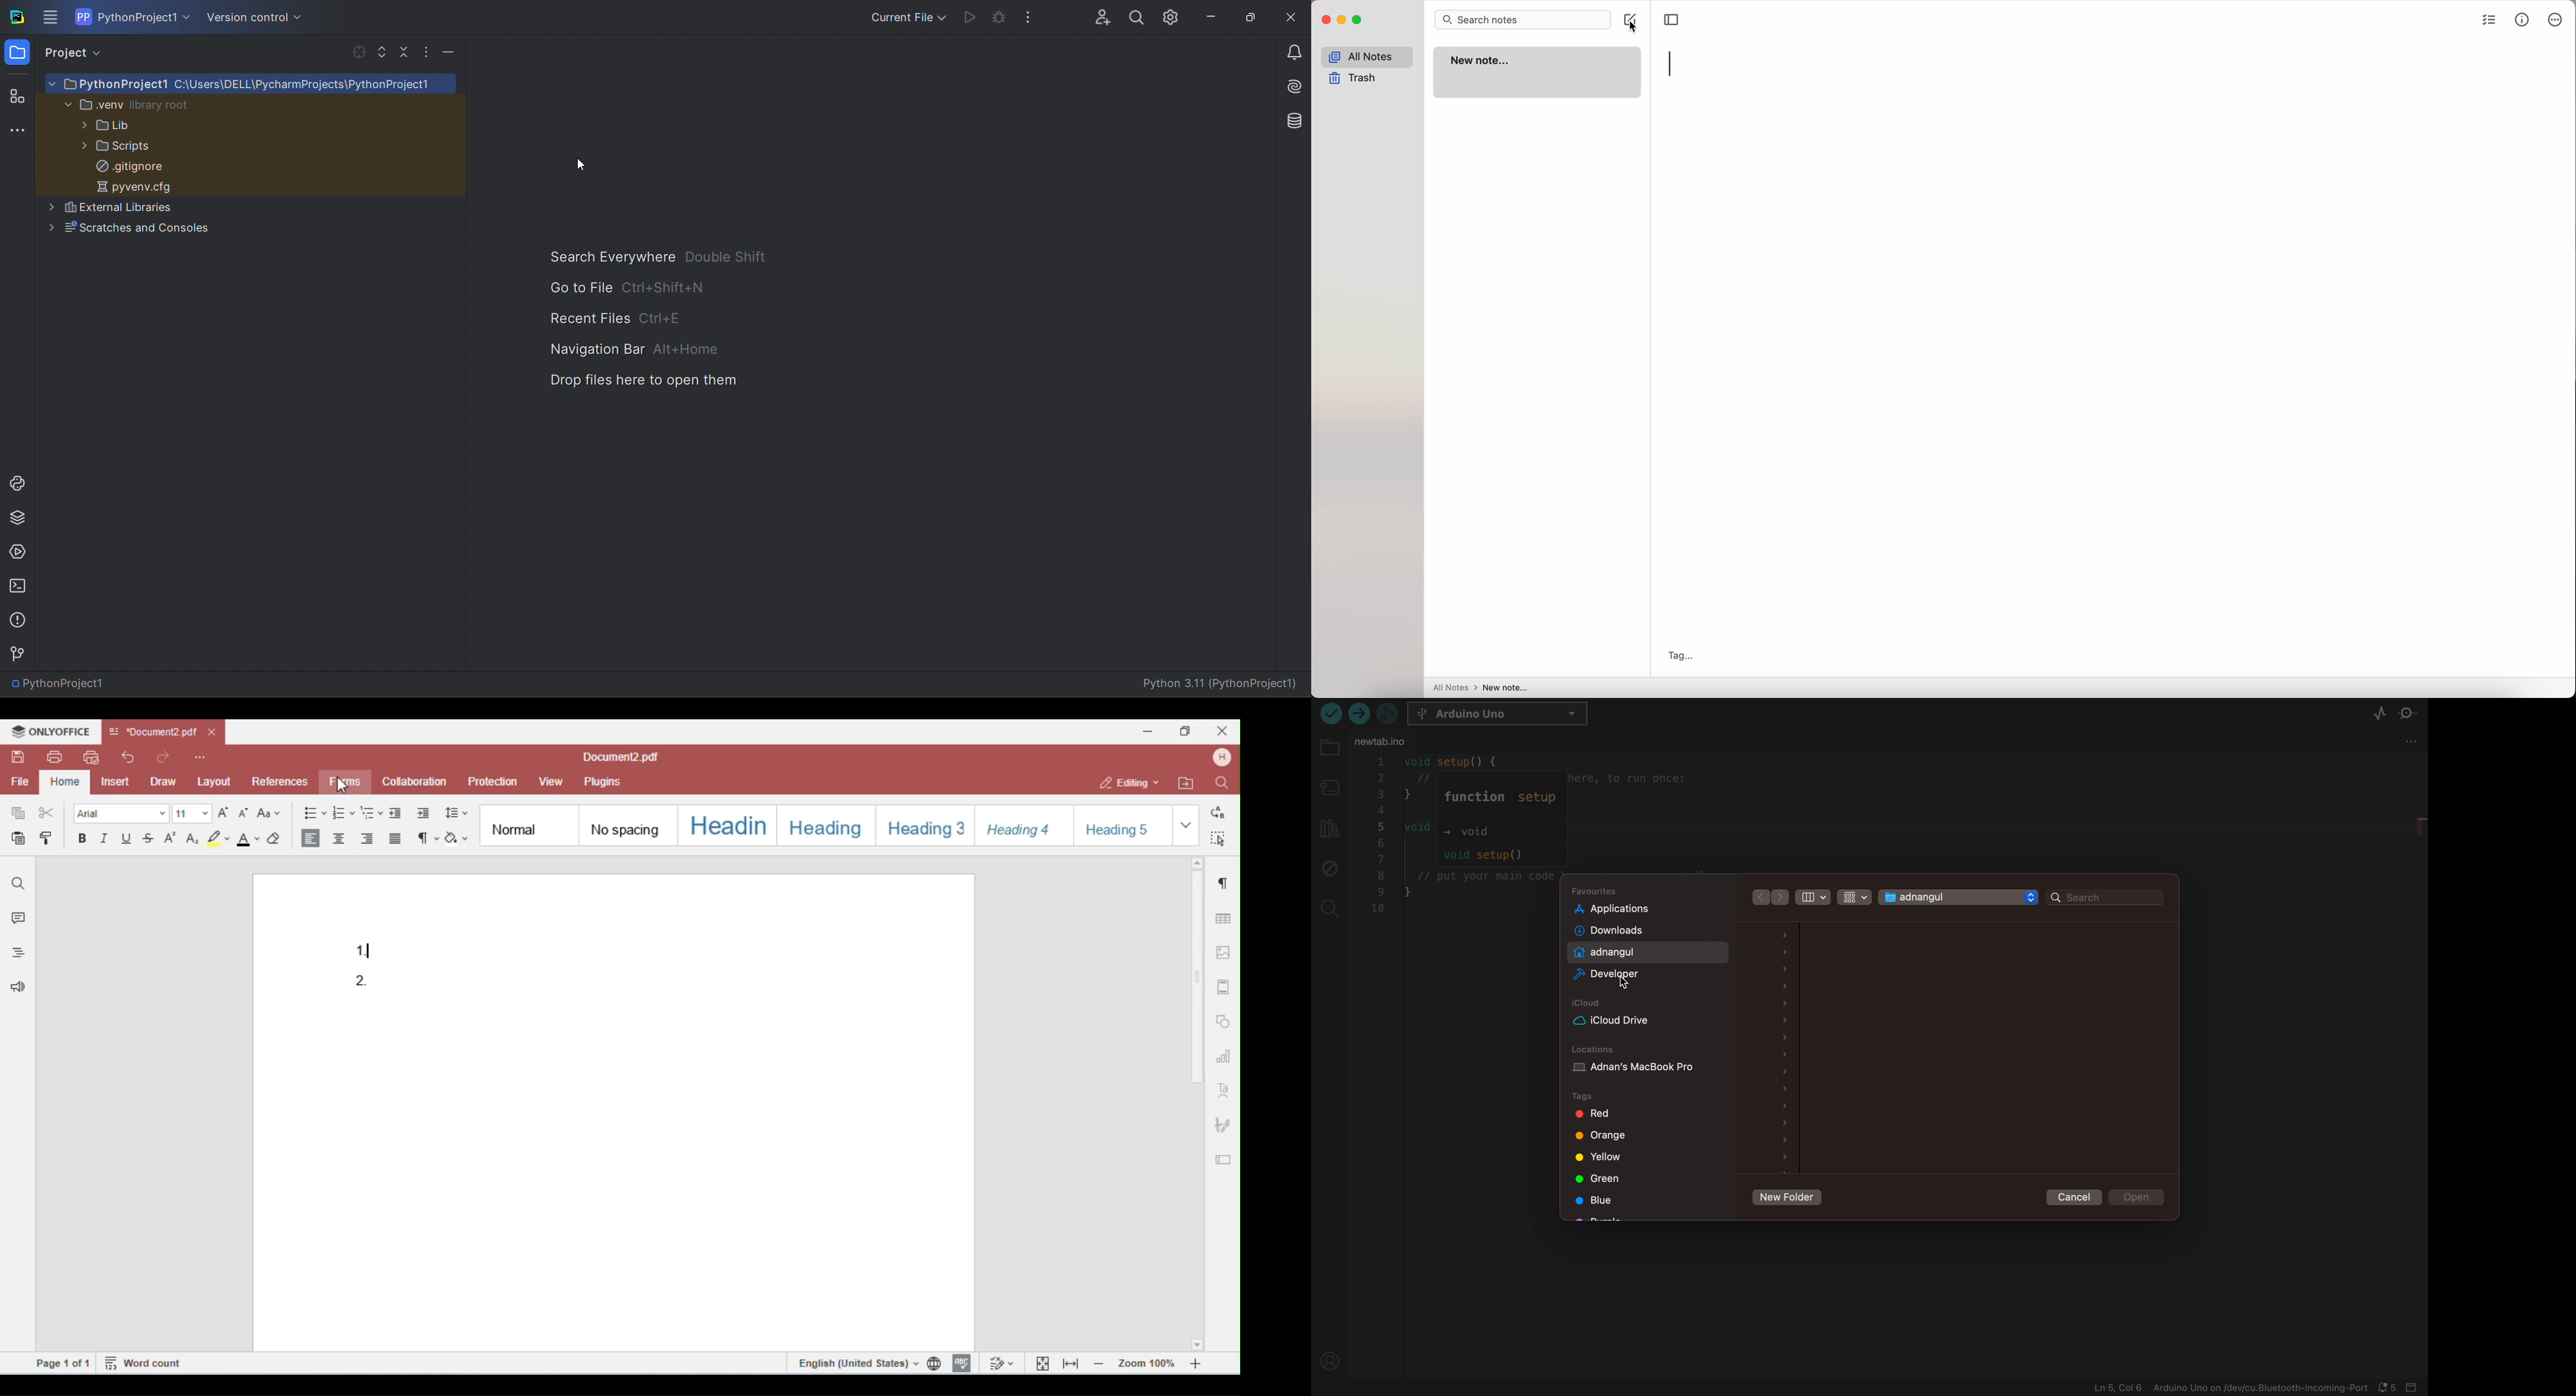 This screenshot has height=1400, width=2576. I want to click on debug, so click(998, 16).